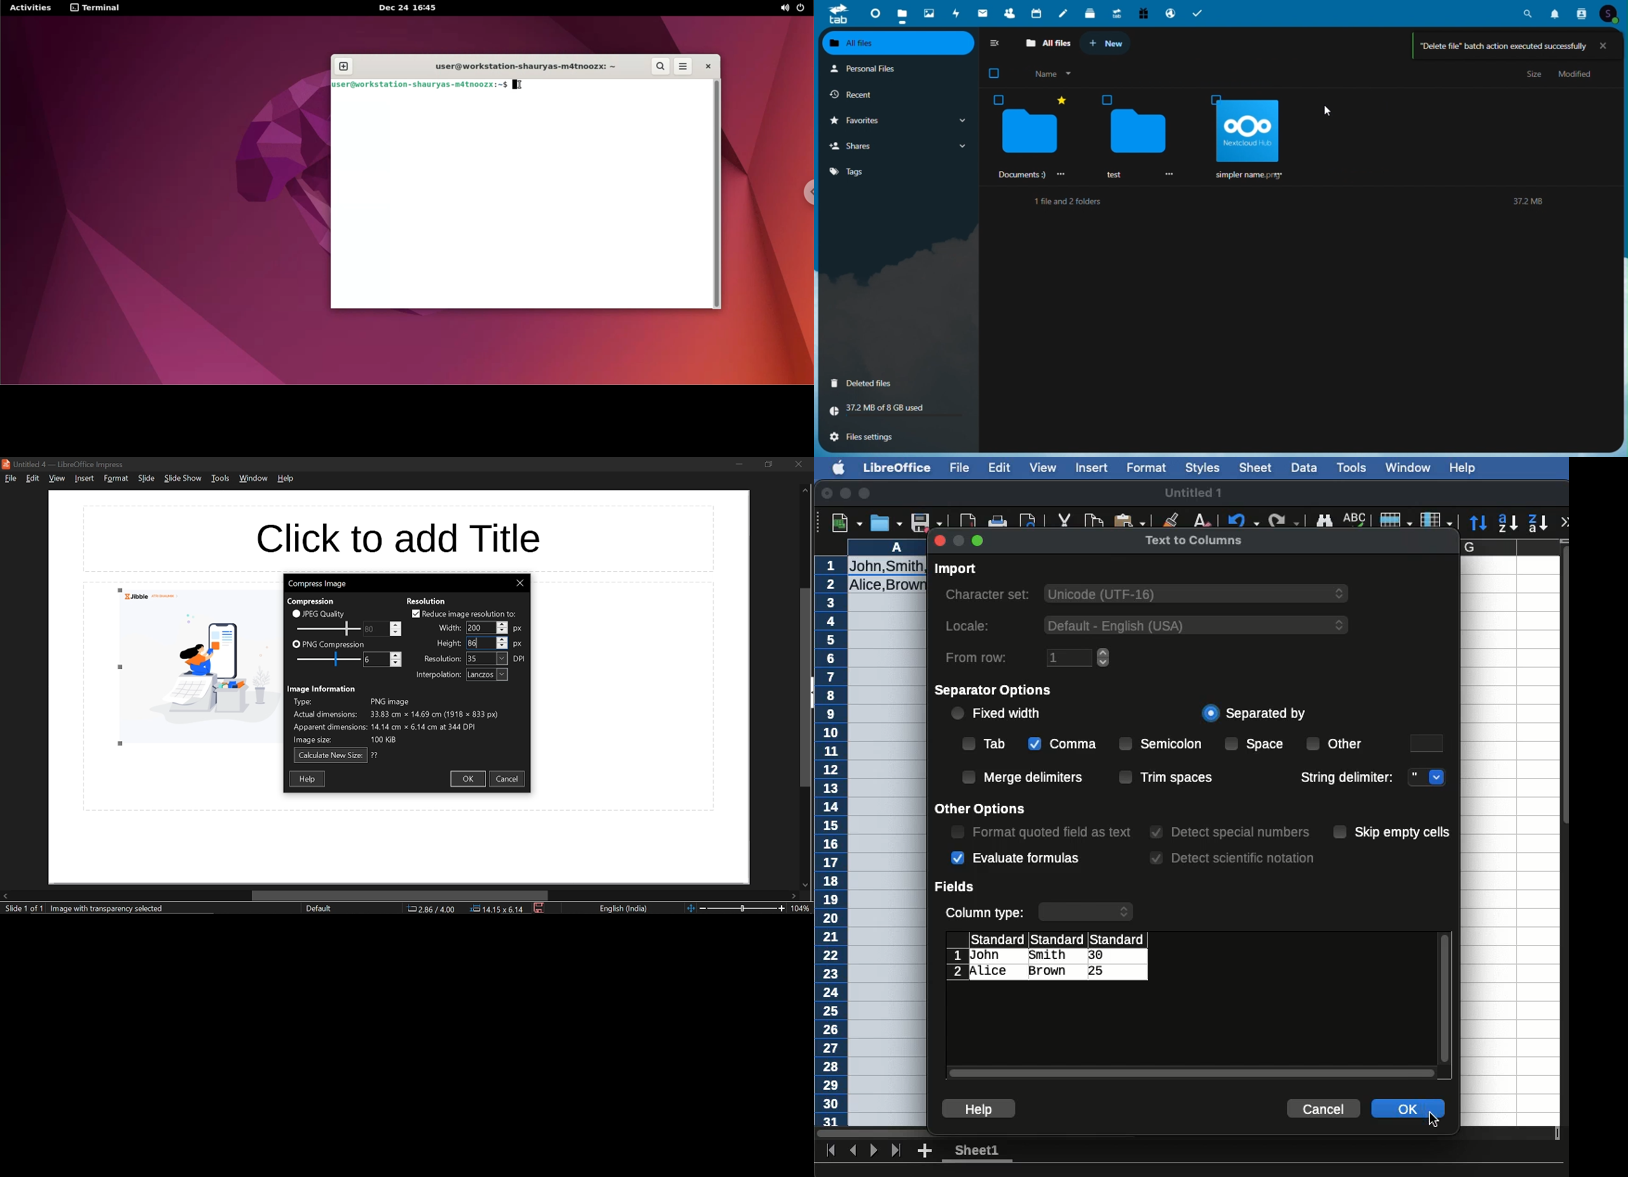  I want to click on Insert, so click(1093, 470).